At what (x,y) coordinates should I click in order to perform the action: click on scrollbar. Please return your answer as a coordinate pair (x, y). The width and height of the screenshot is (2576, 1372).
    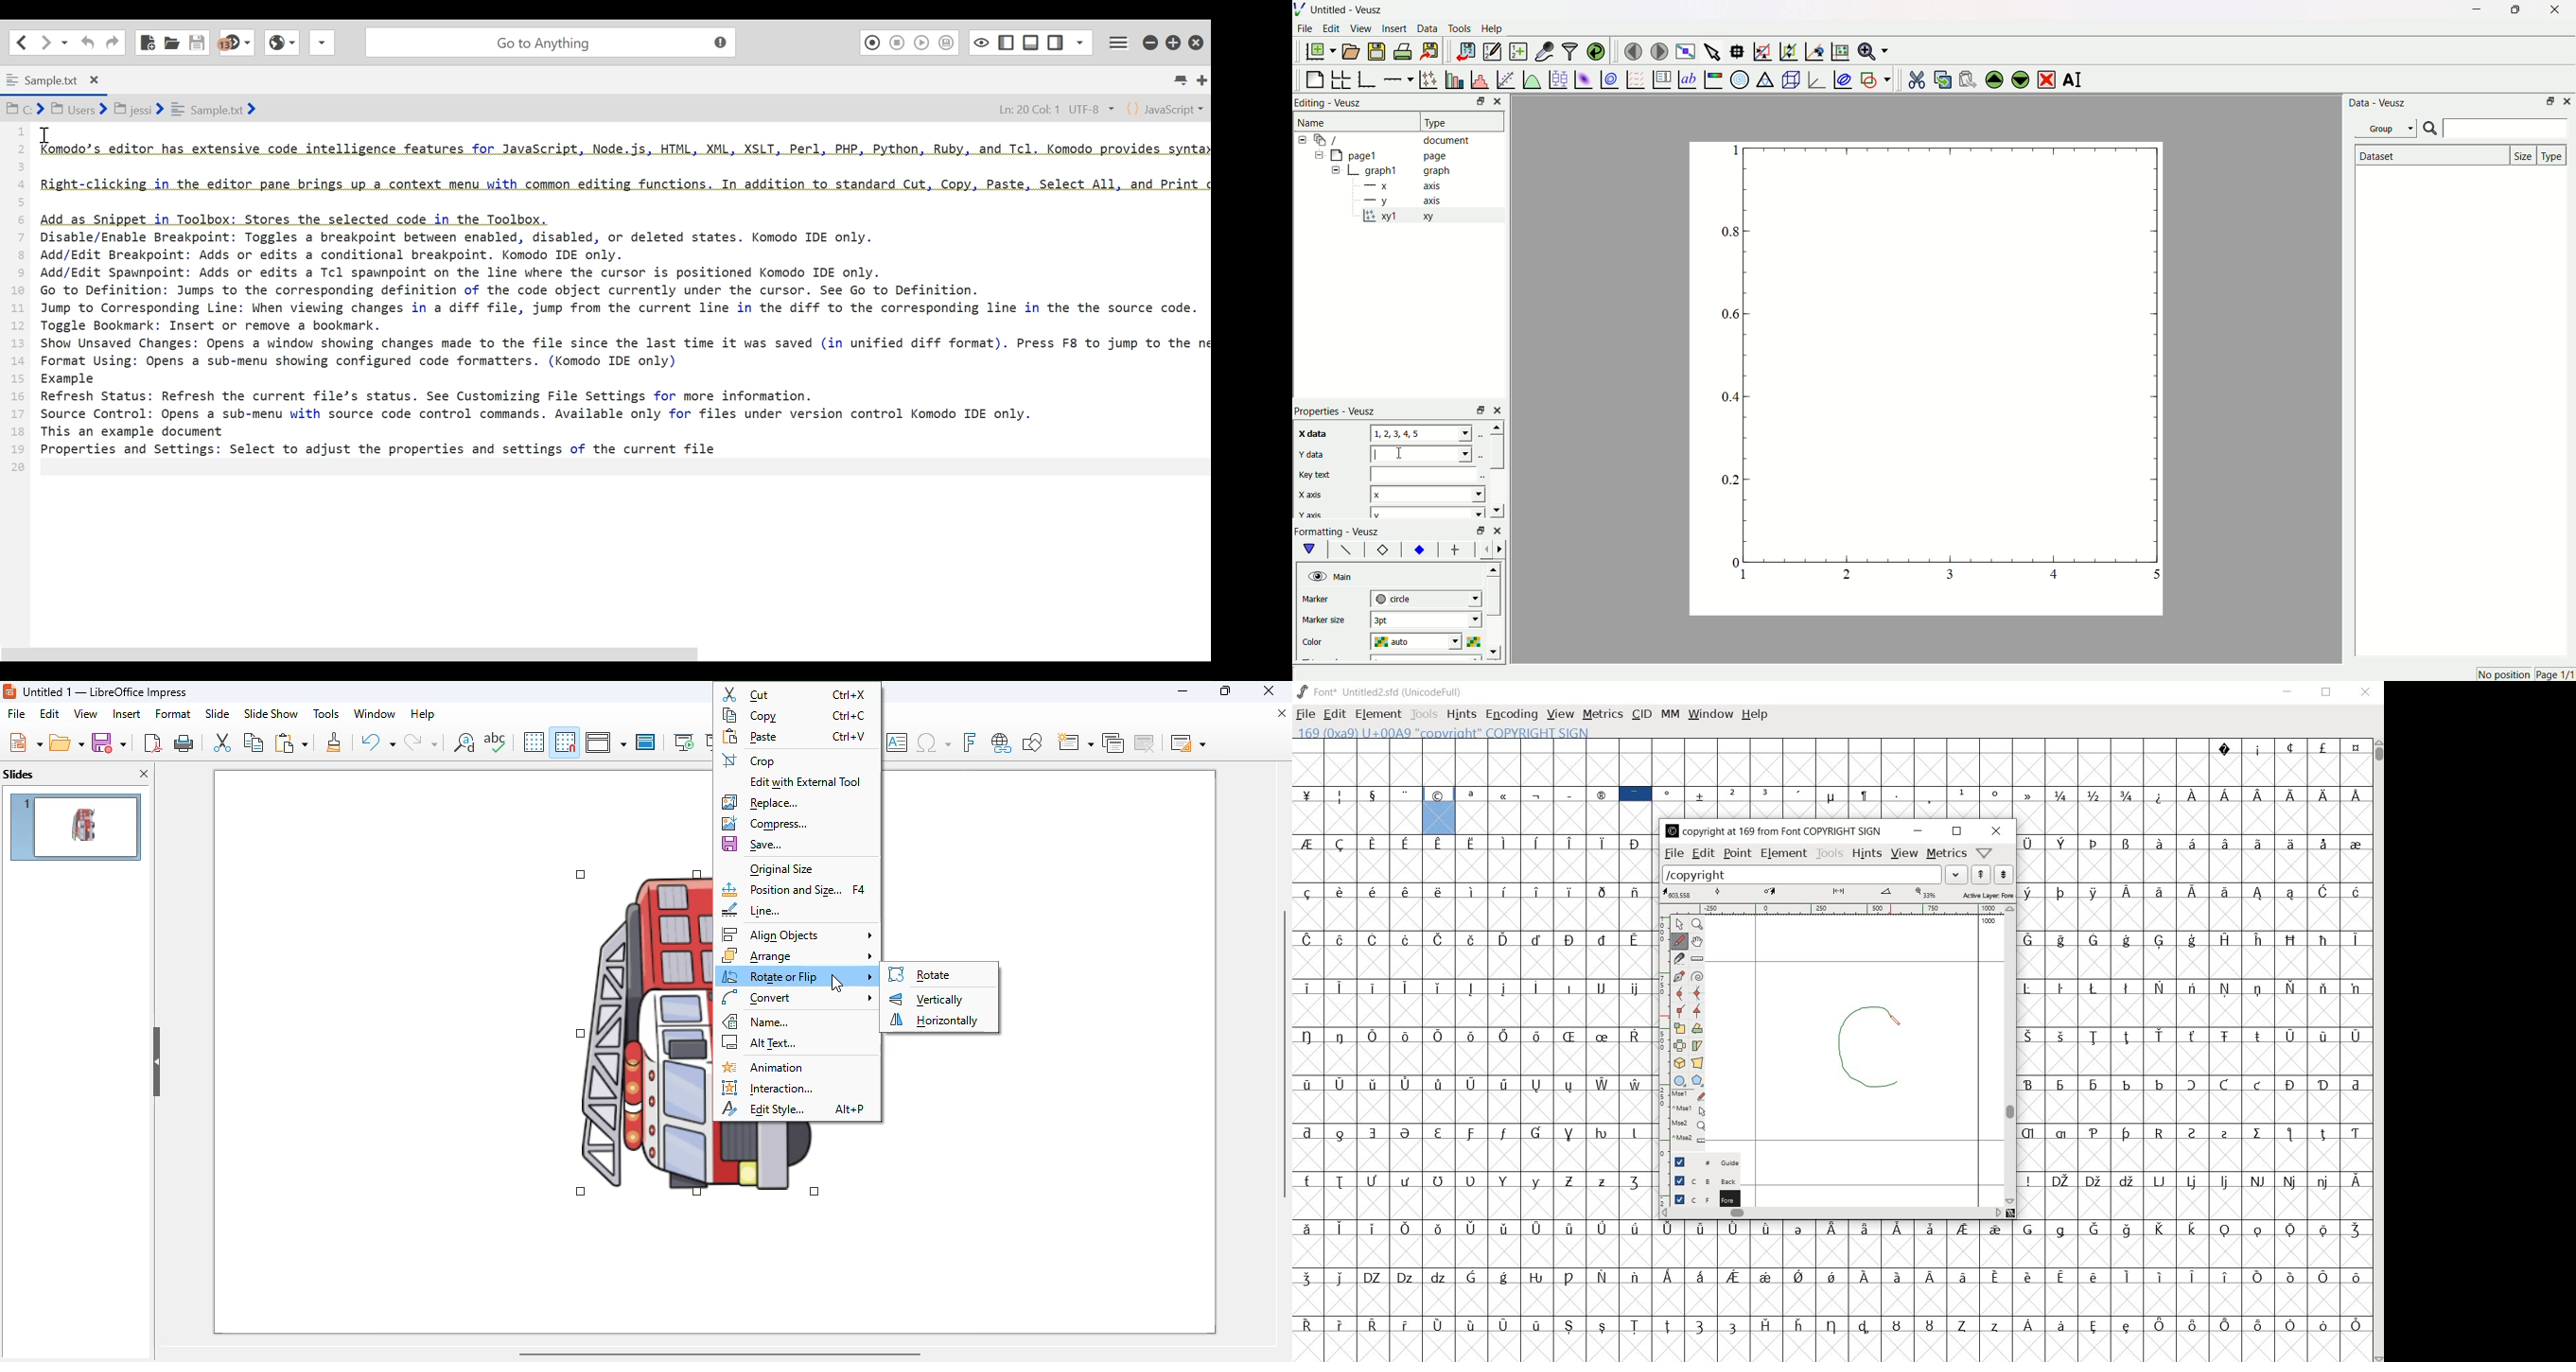
    Looking at the image, I should click on (1831, 1212).